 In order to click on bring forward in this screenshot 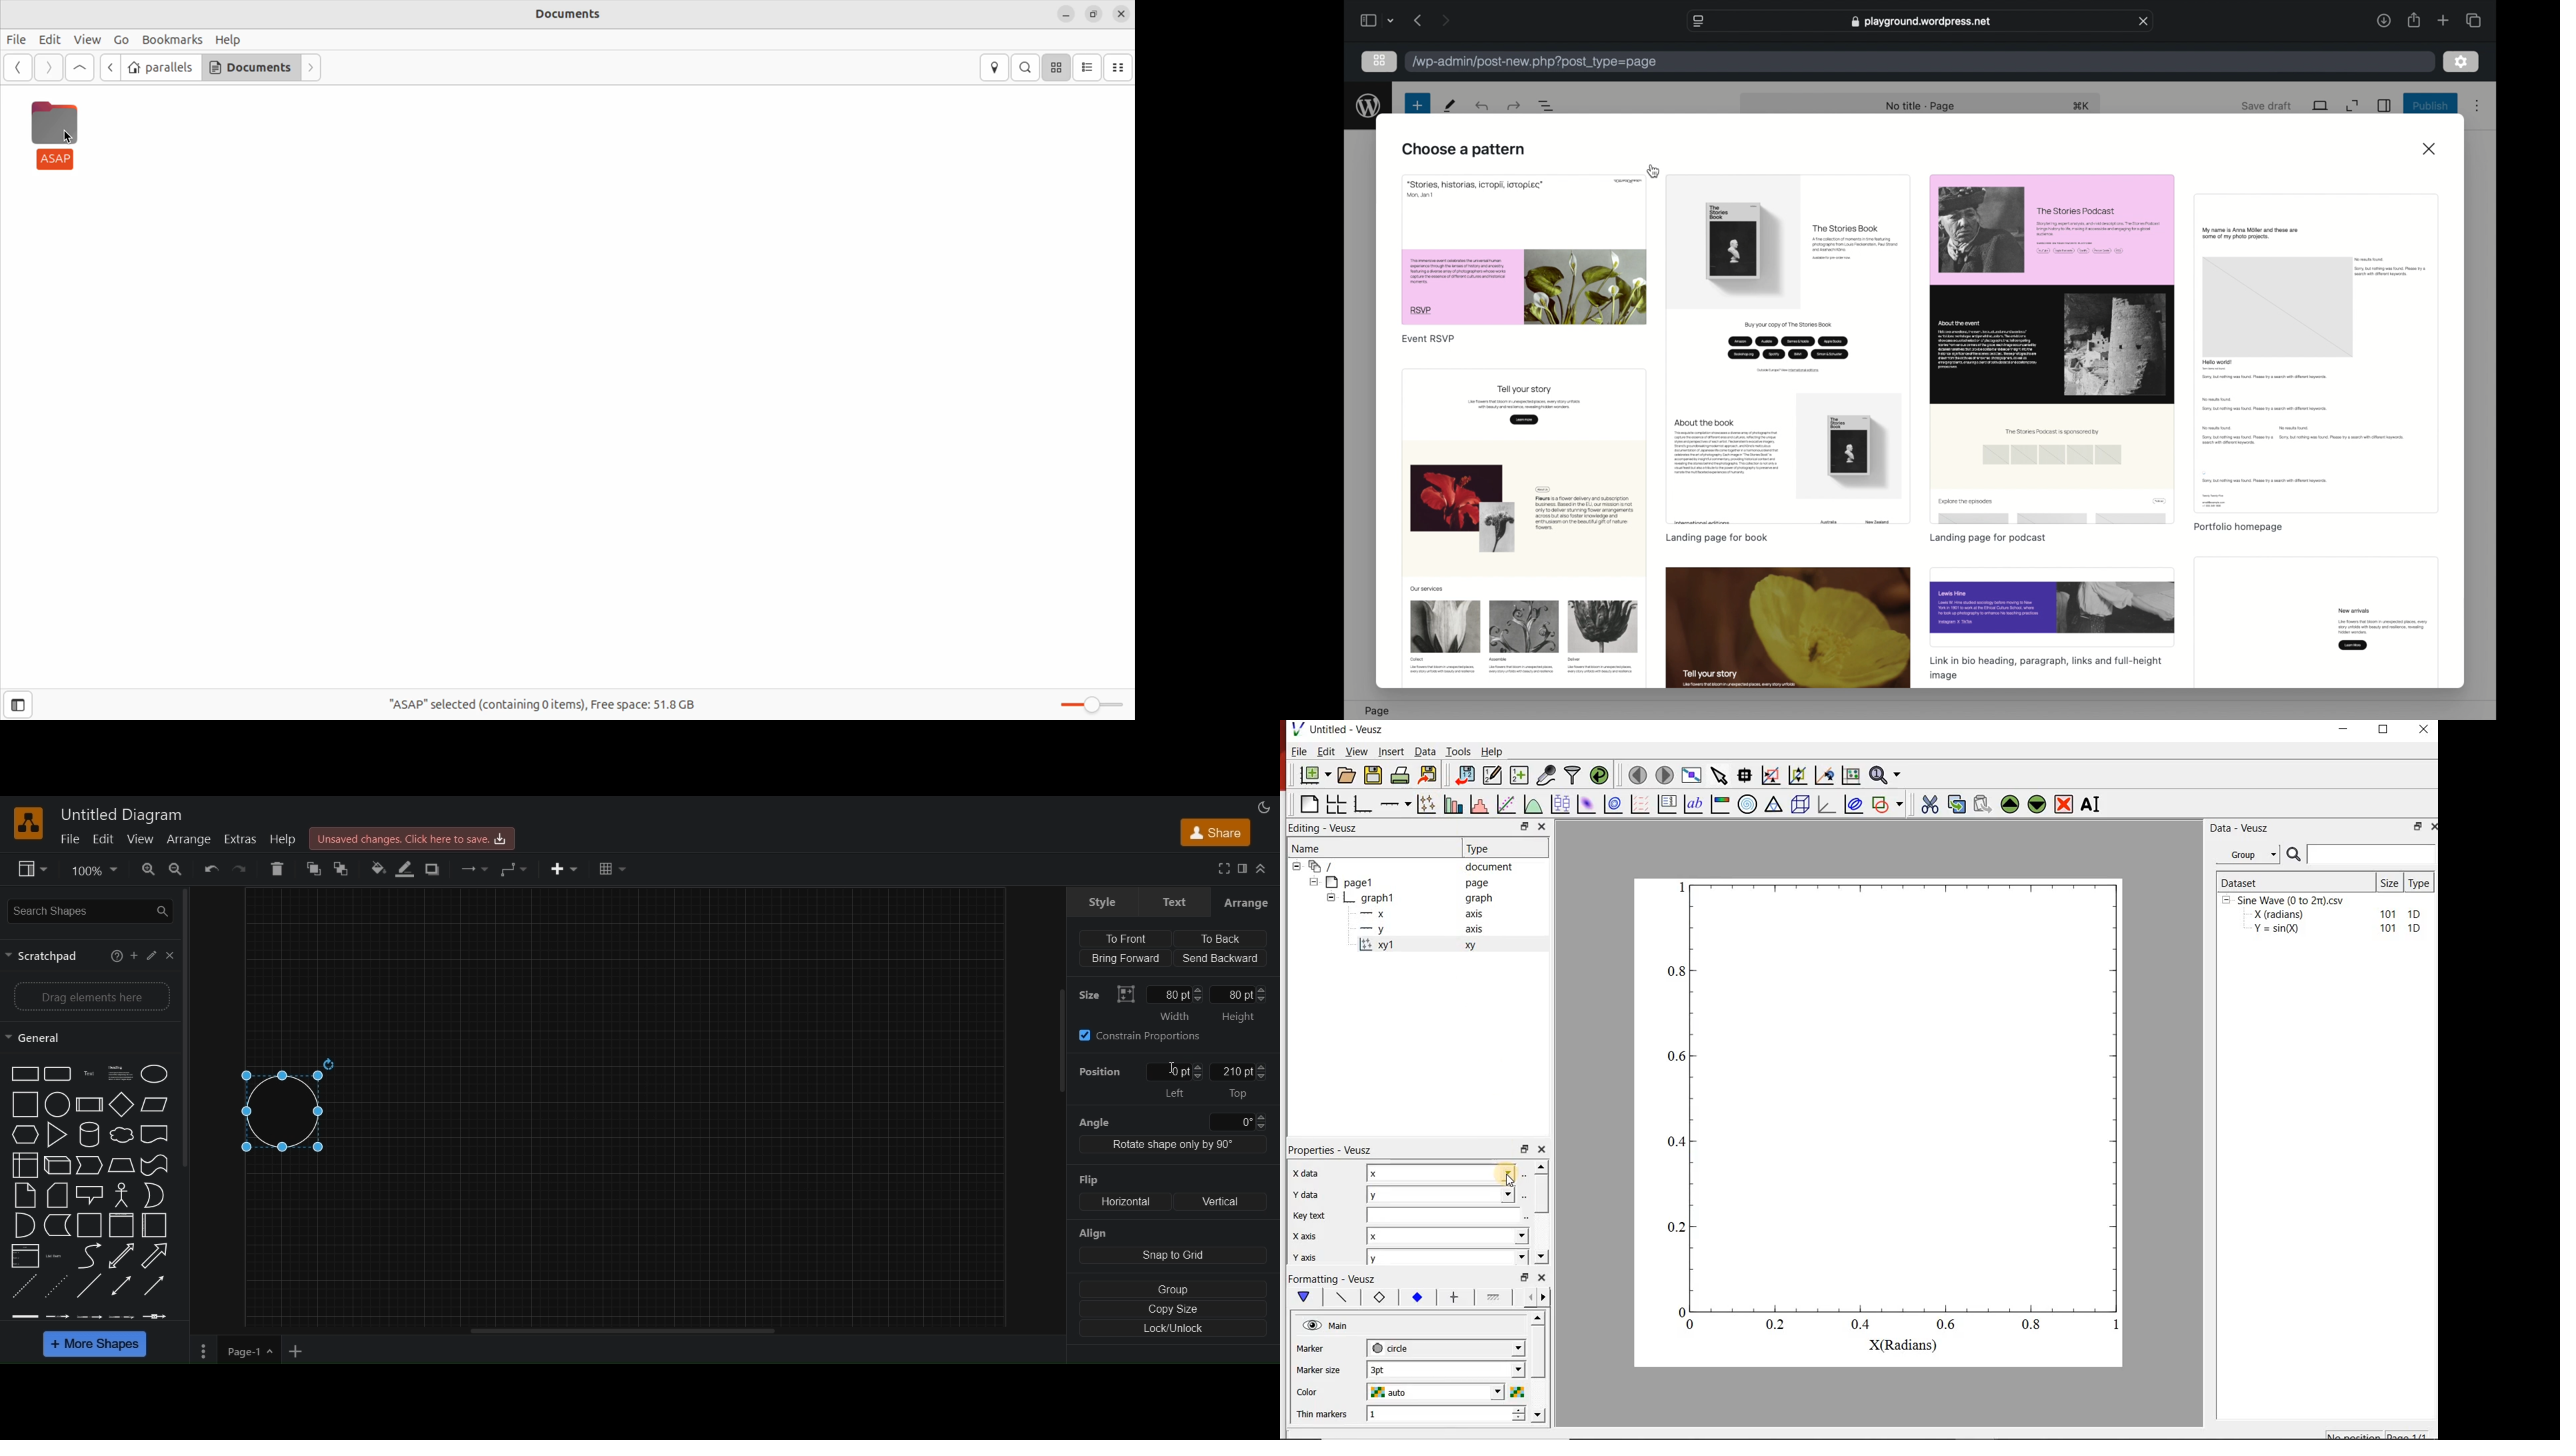, I will do `click(1124, 960)`.